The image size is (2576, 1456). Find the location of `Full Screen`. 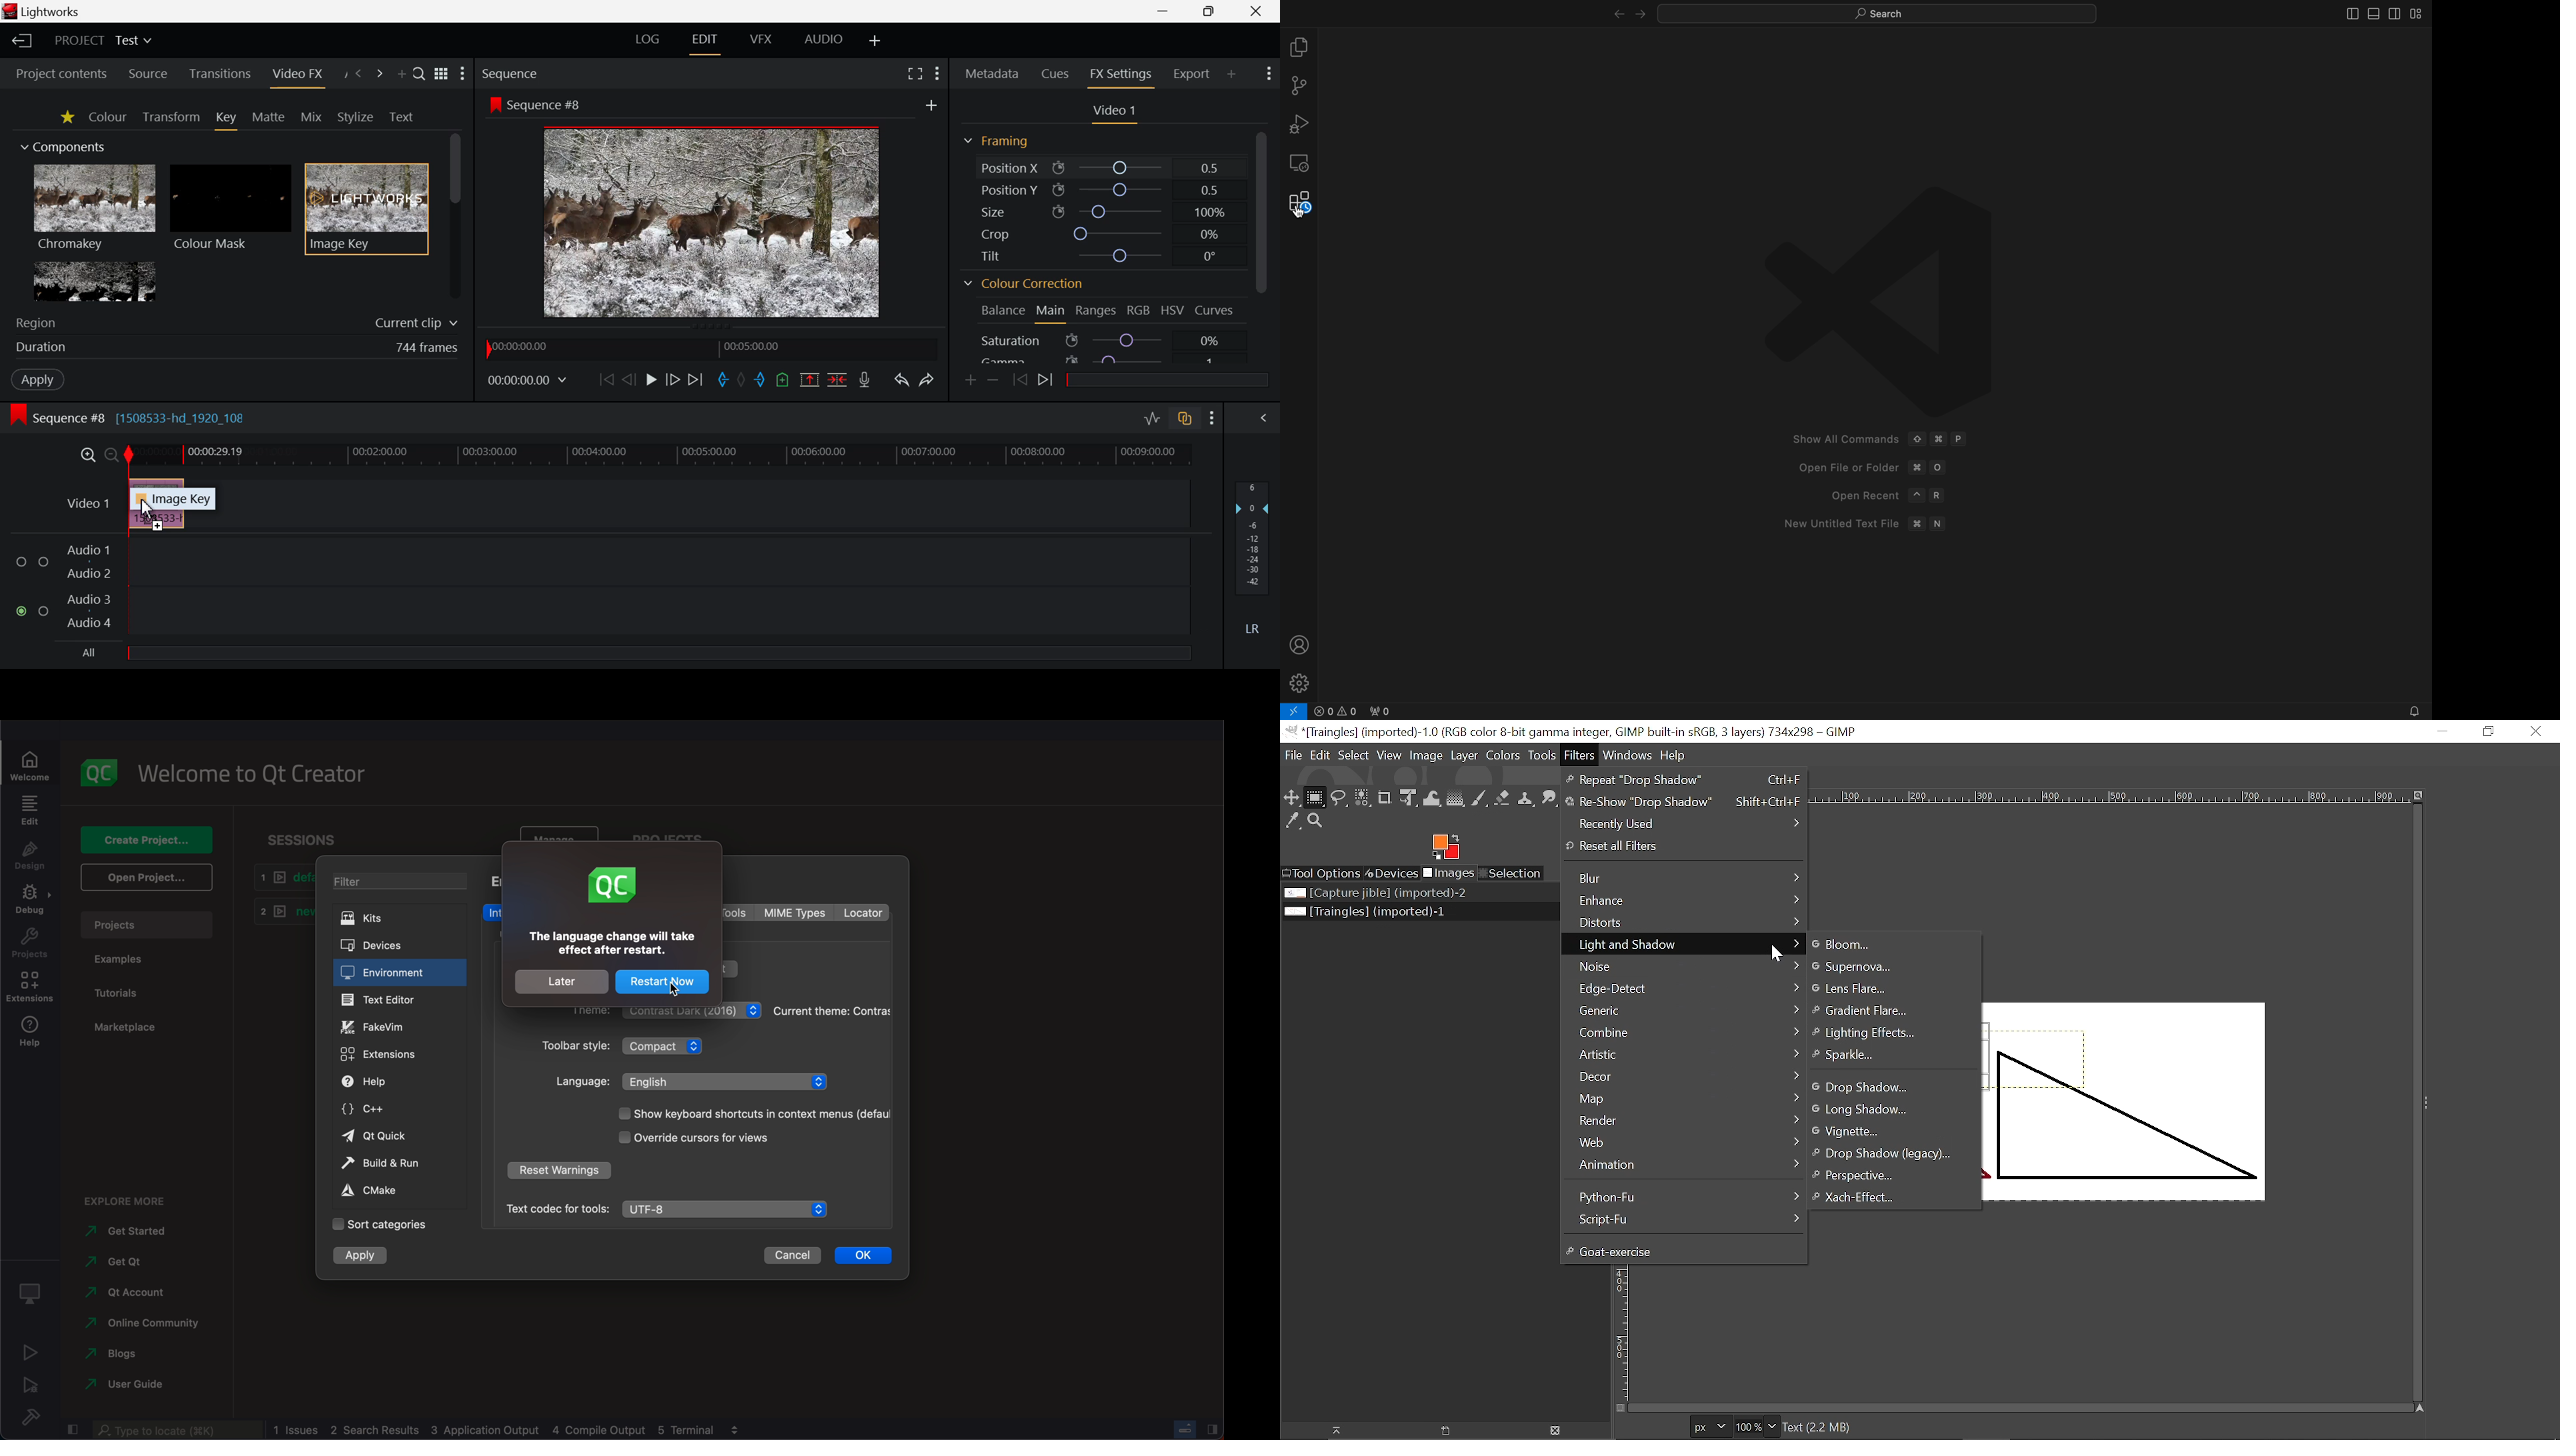

Full Screen is located at coordinates (915, 73).